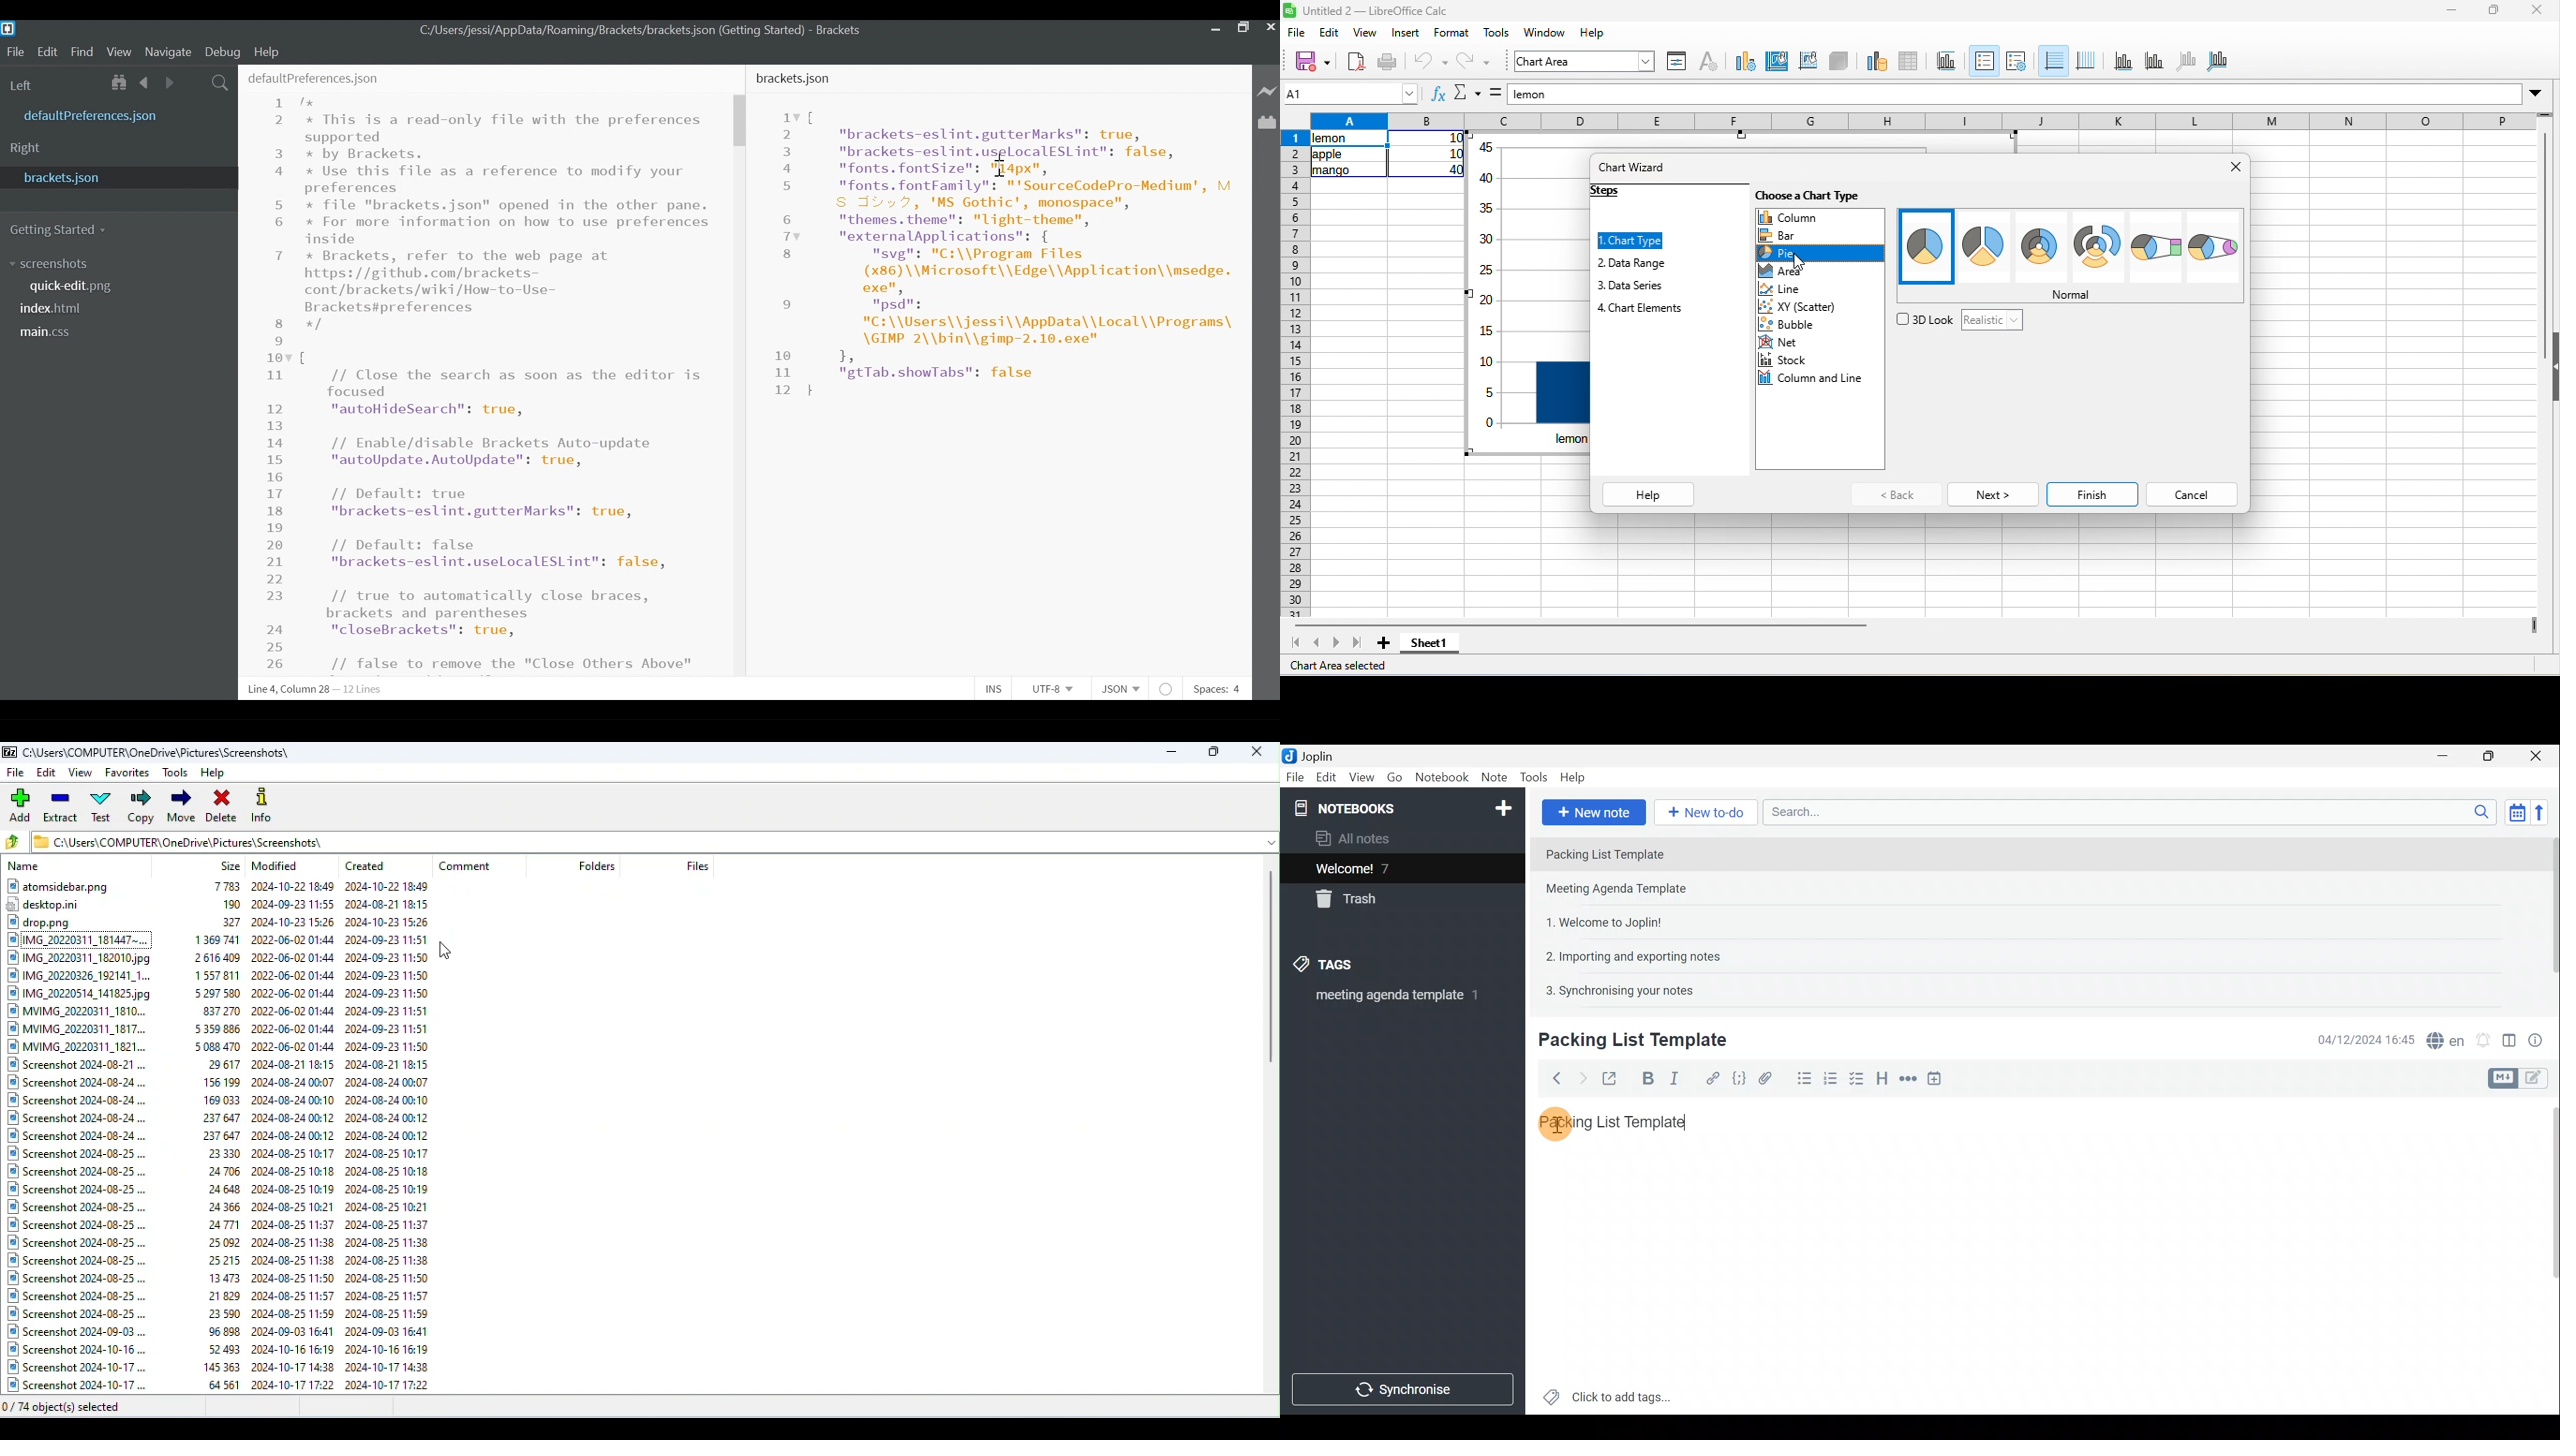  Describe the element at coordinates (119, 53) in the screenshot. I see `View` at that location.